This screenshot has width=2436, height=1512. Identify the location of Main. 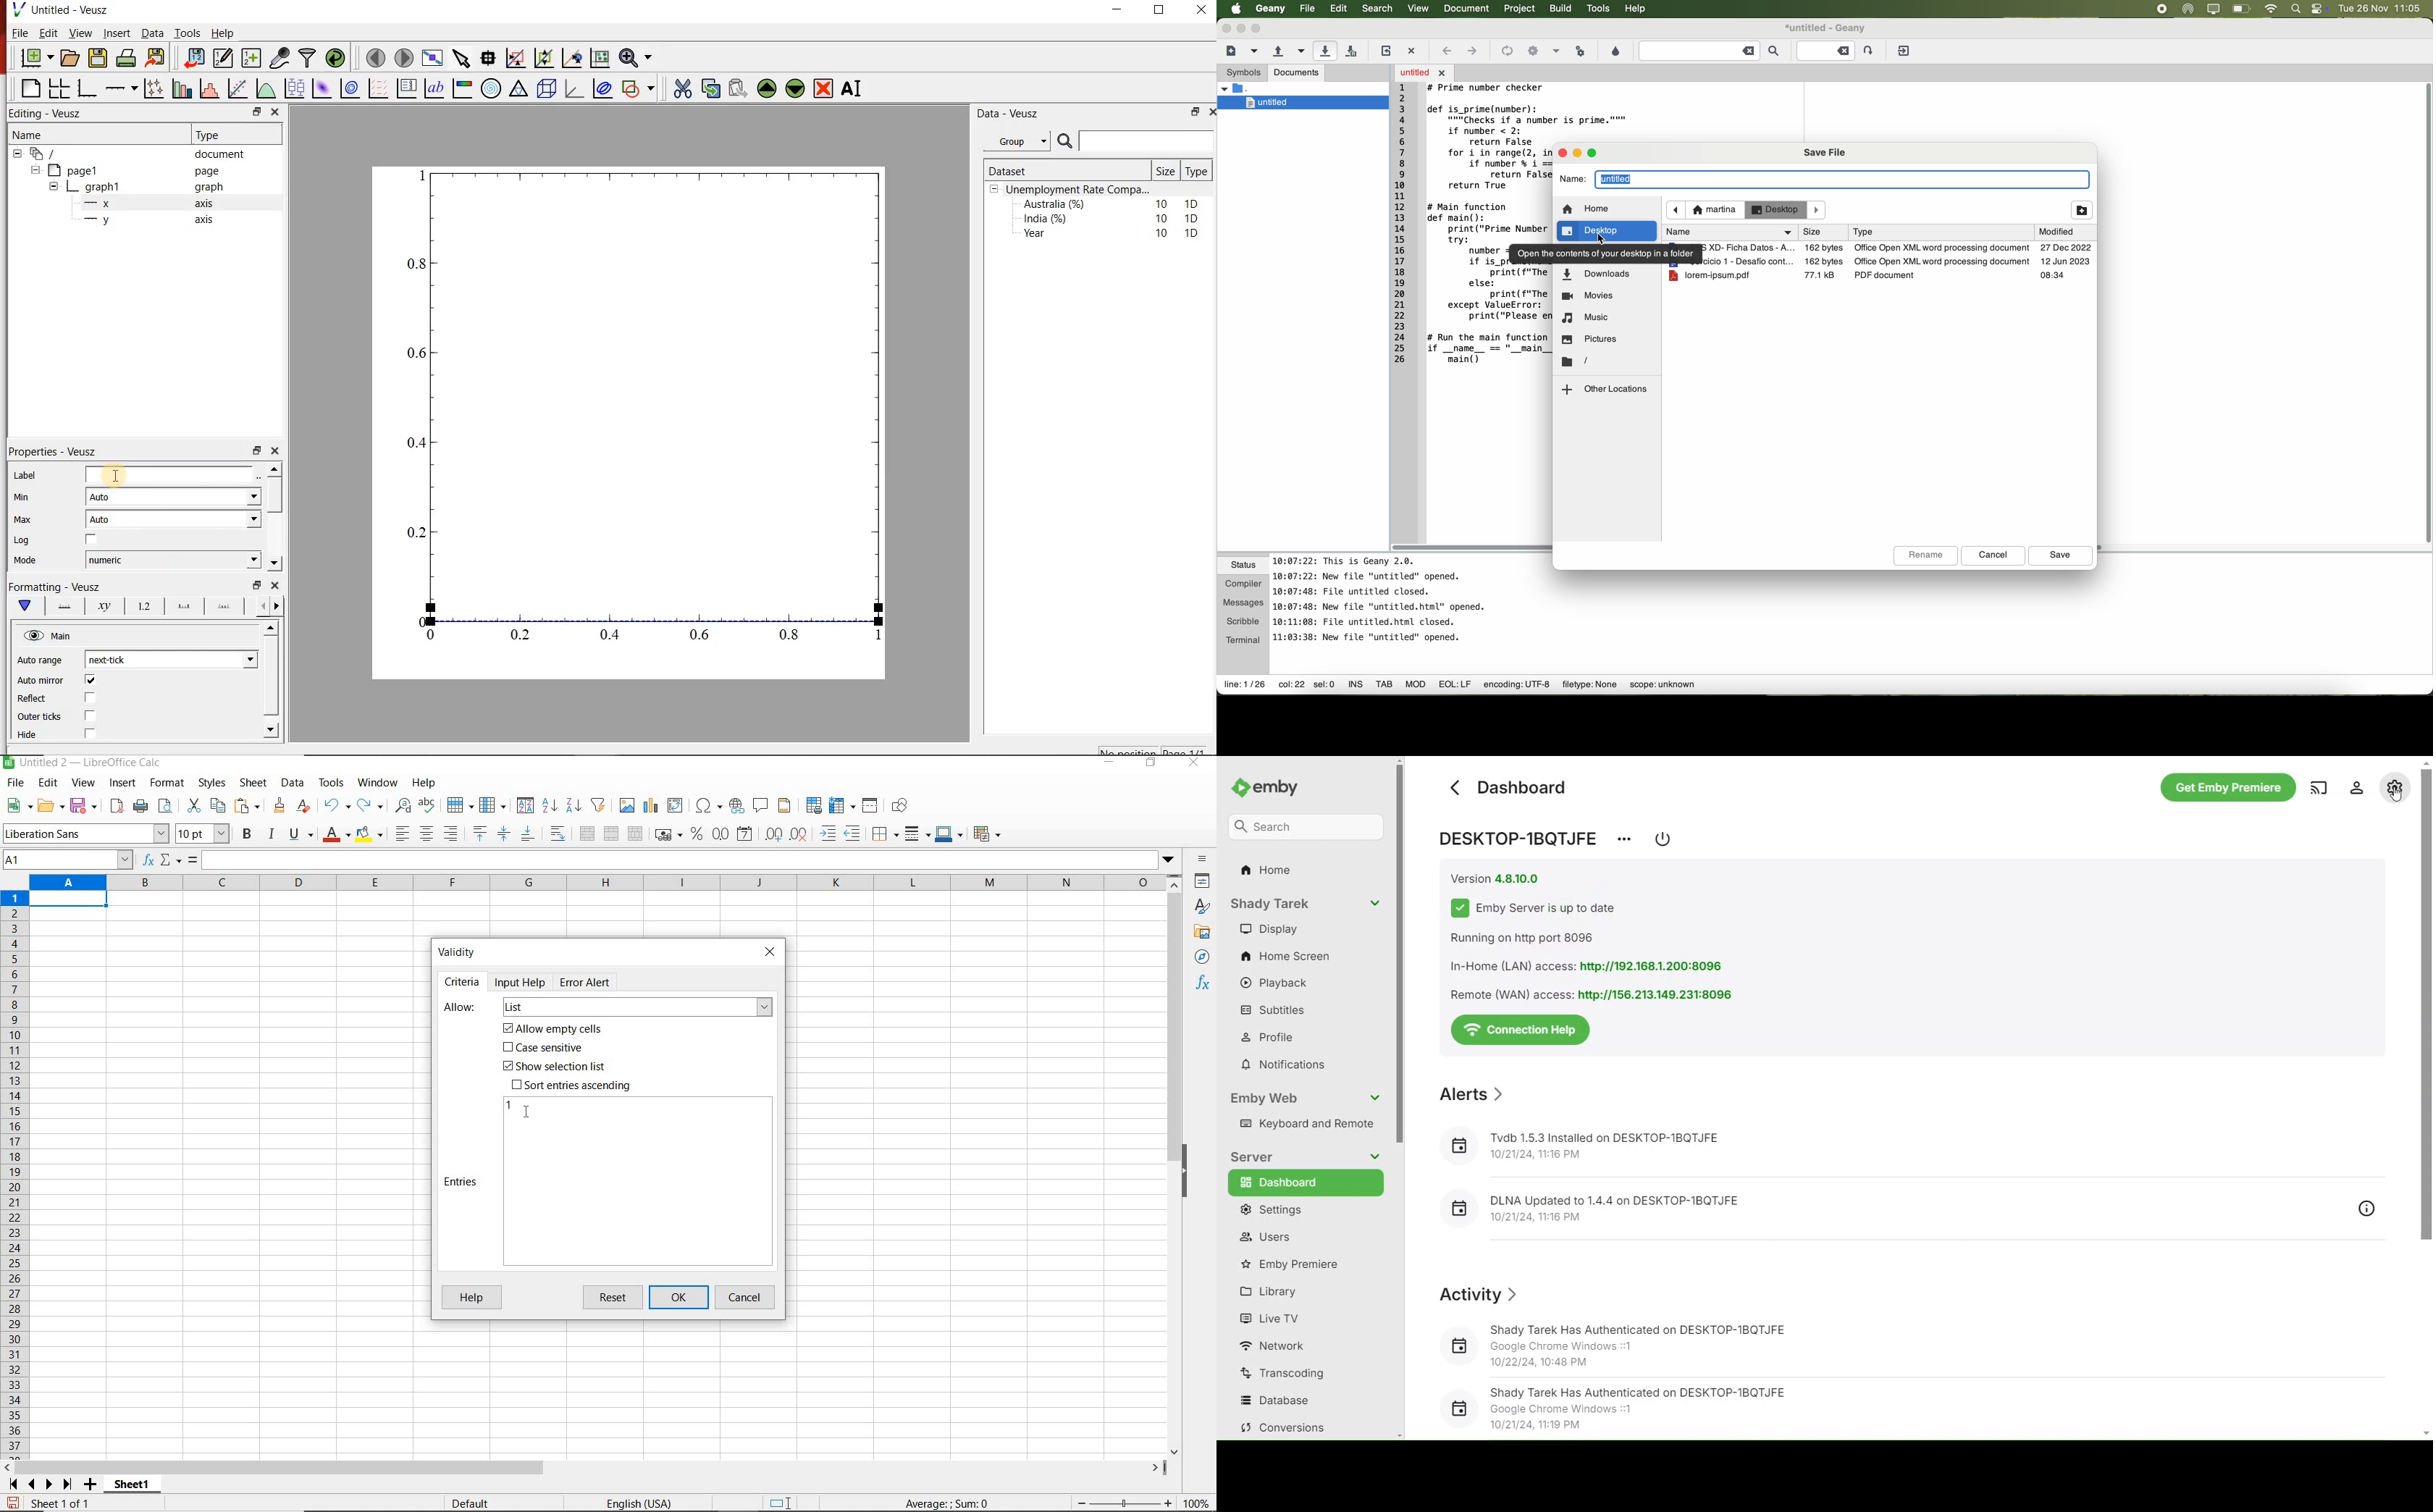
(63, 637).